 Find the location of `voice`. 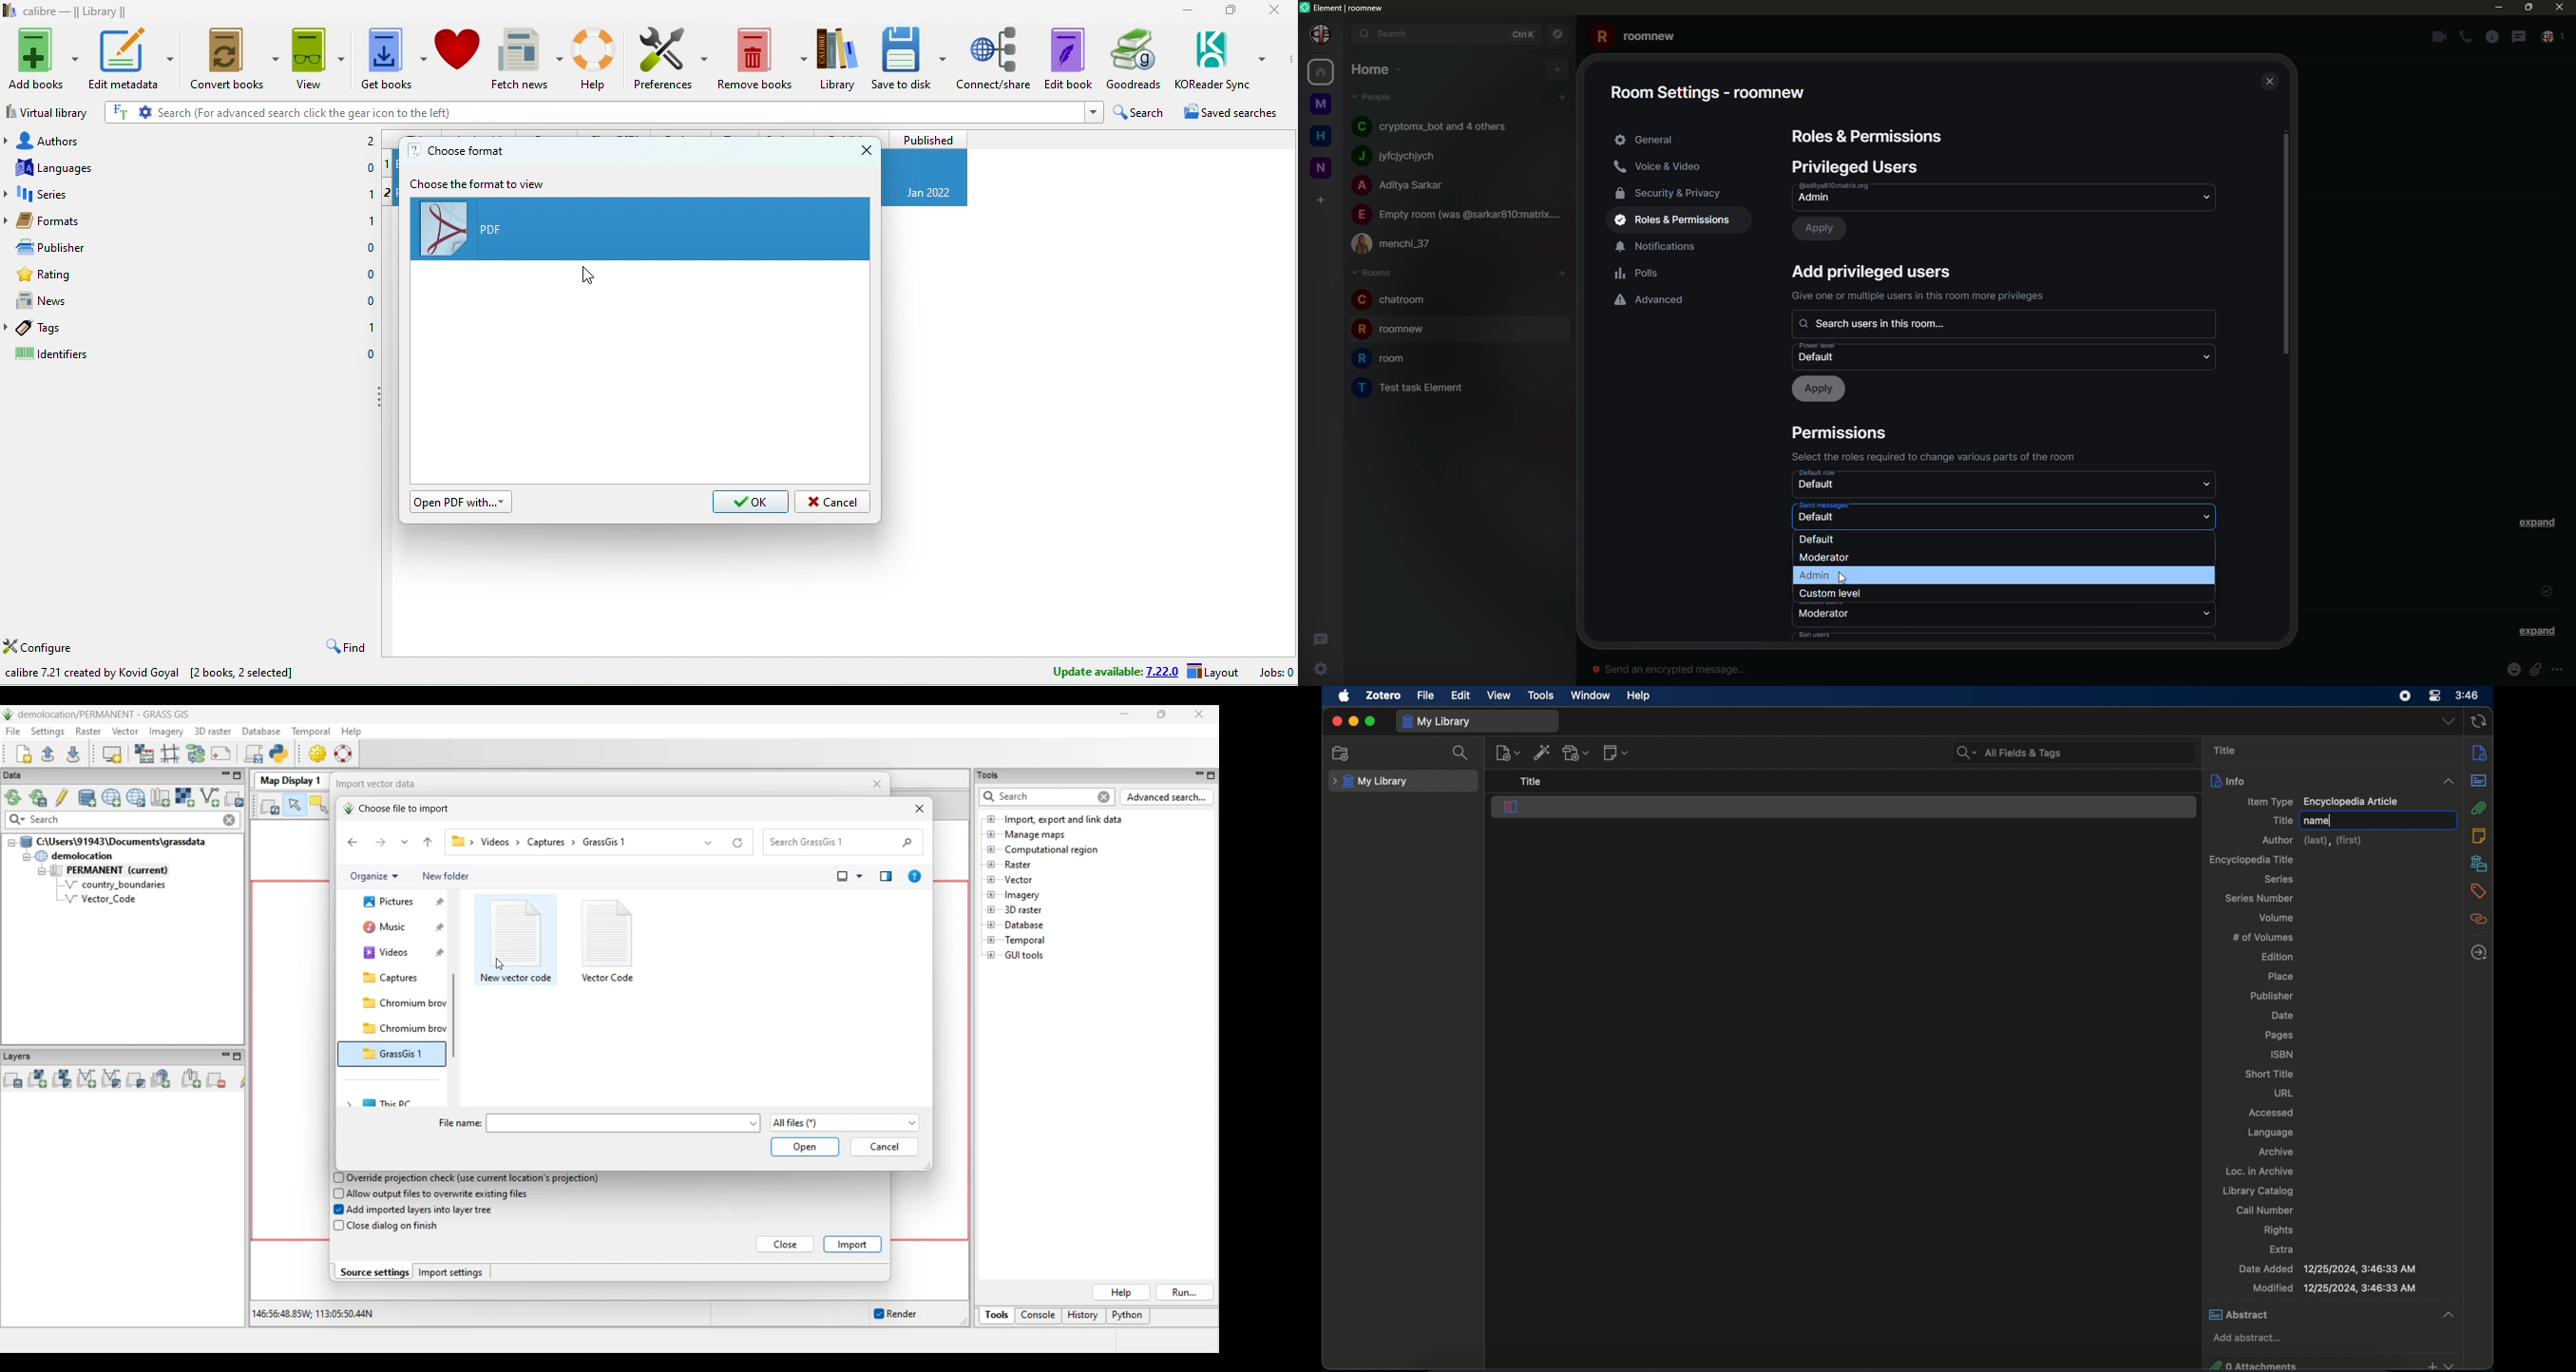

voice is located at coordinates (2466, 37).